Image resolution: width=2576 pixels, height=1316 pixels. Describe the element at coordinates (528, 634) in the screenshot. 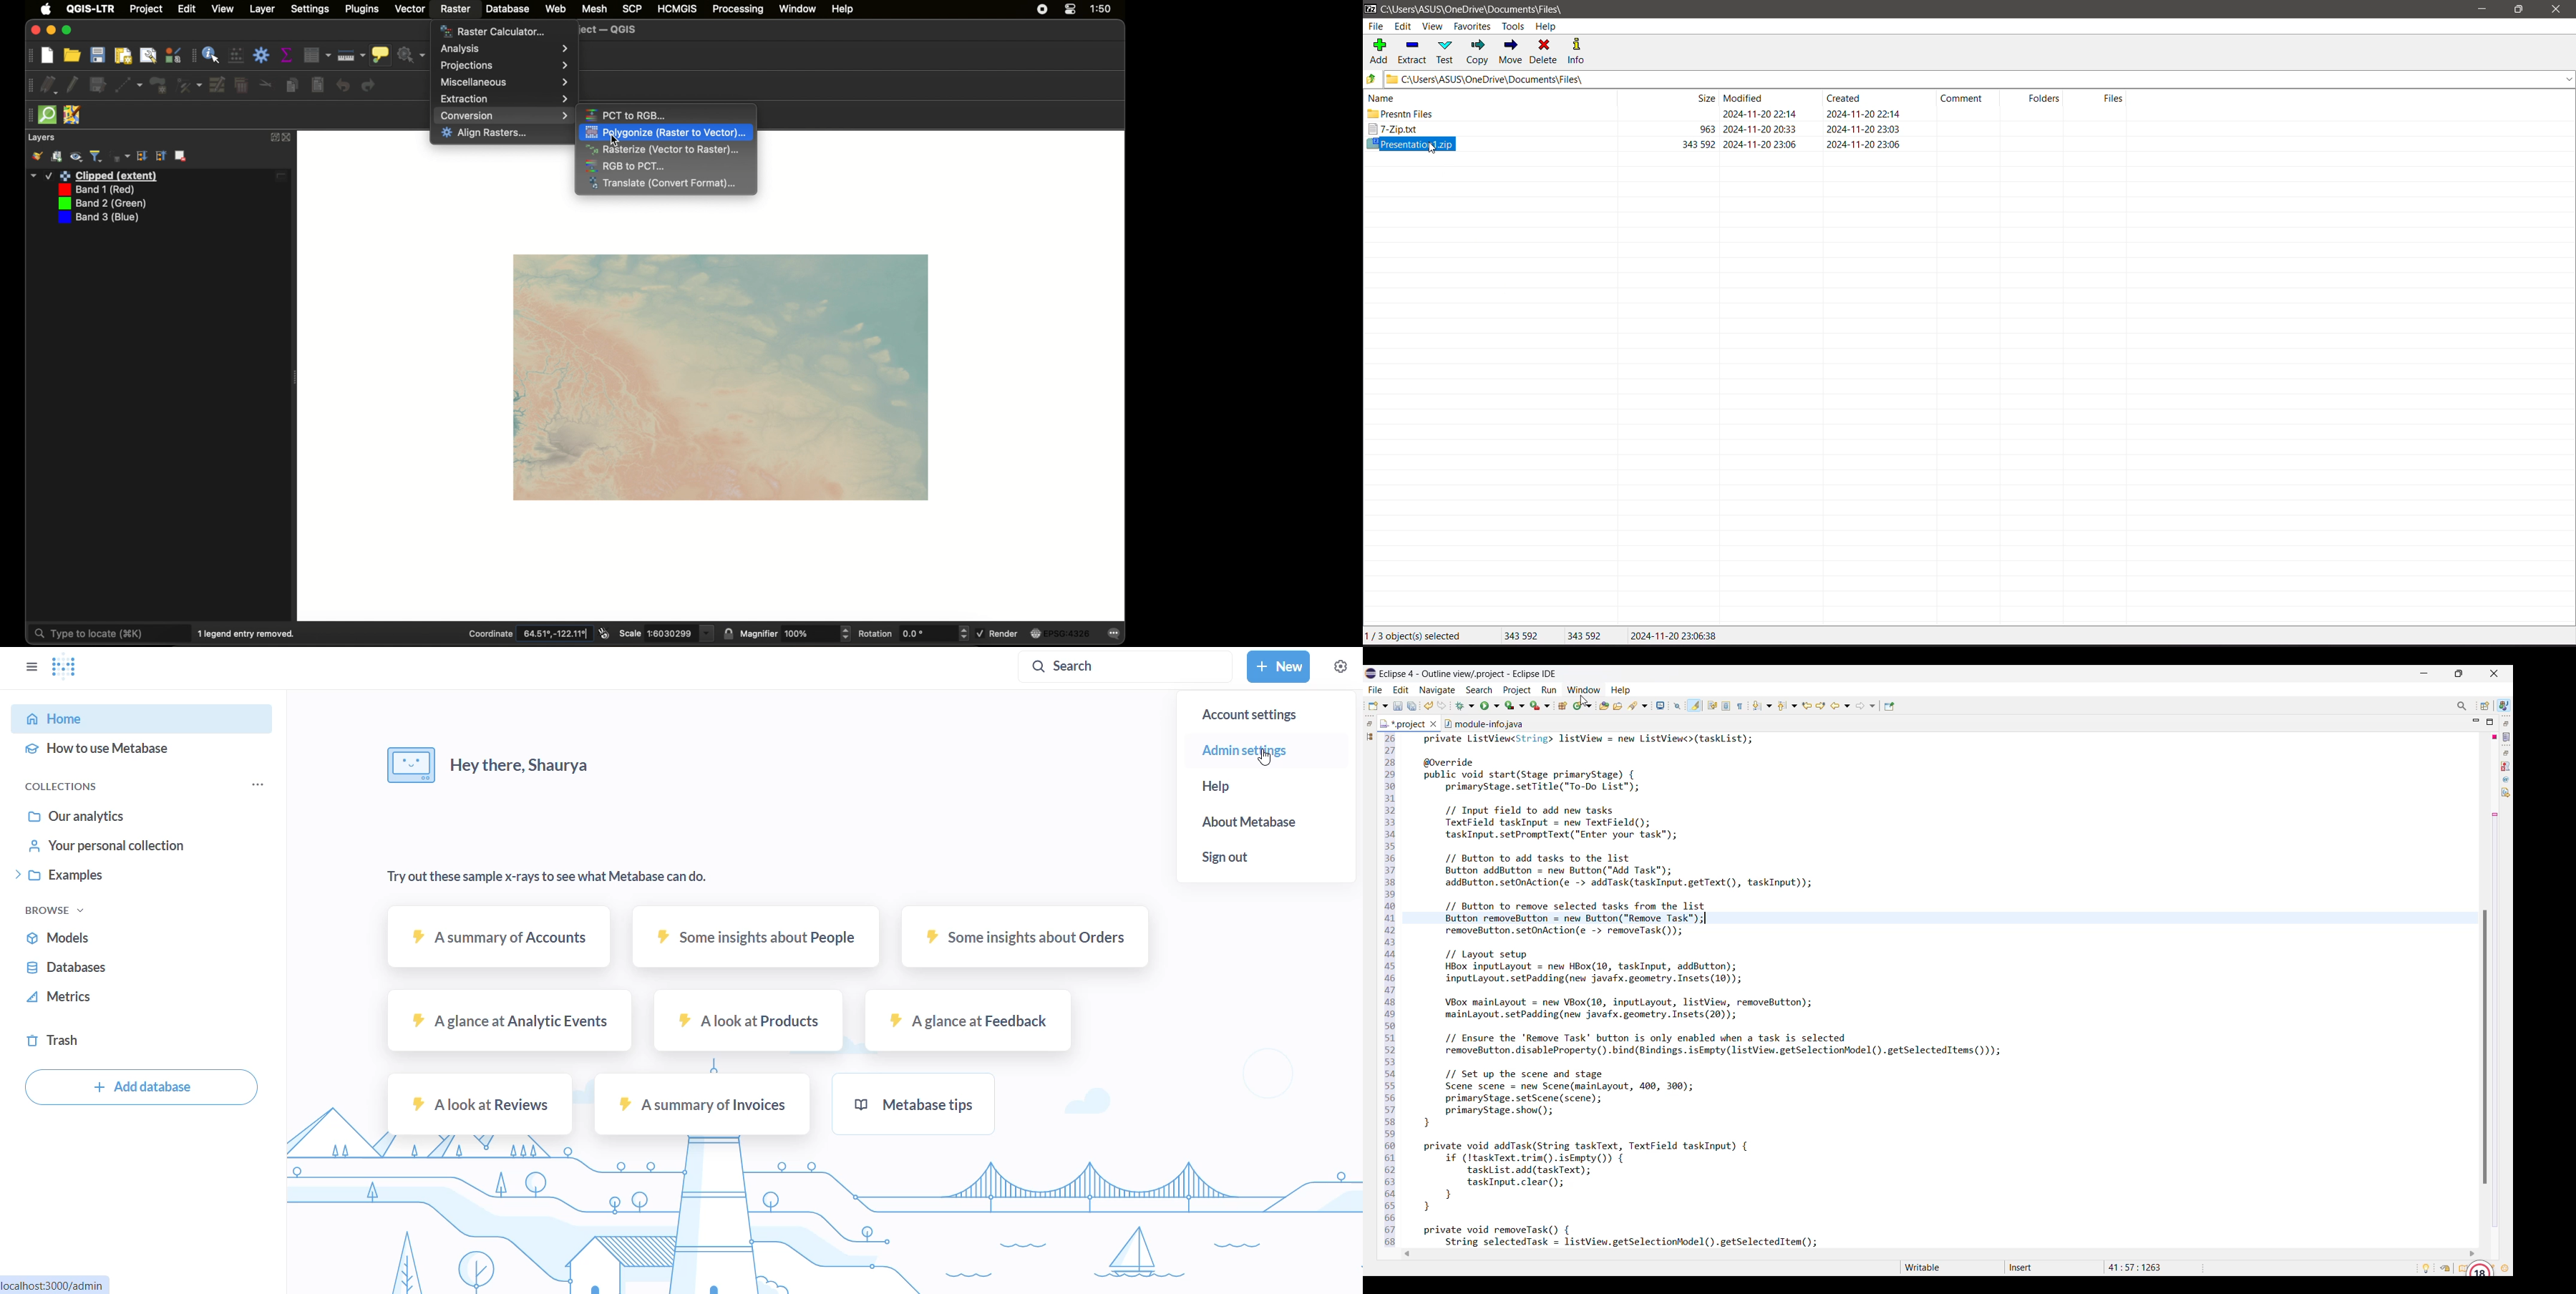

I see `coordinate` at that location.